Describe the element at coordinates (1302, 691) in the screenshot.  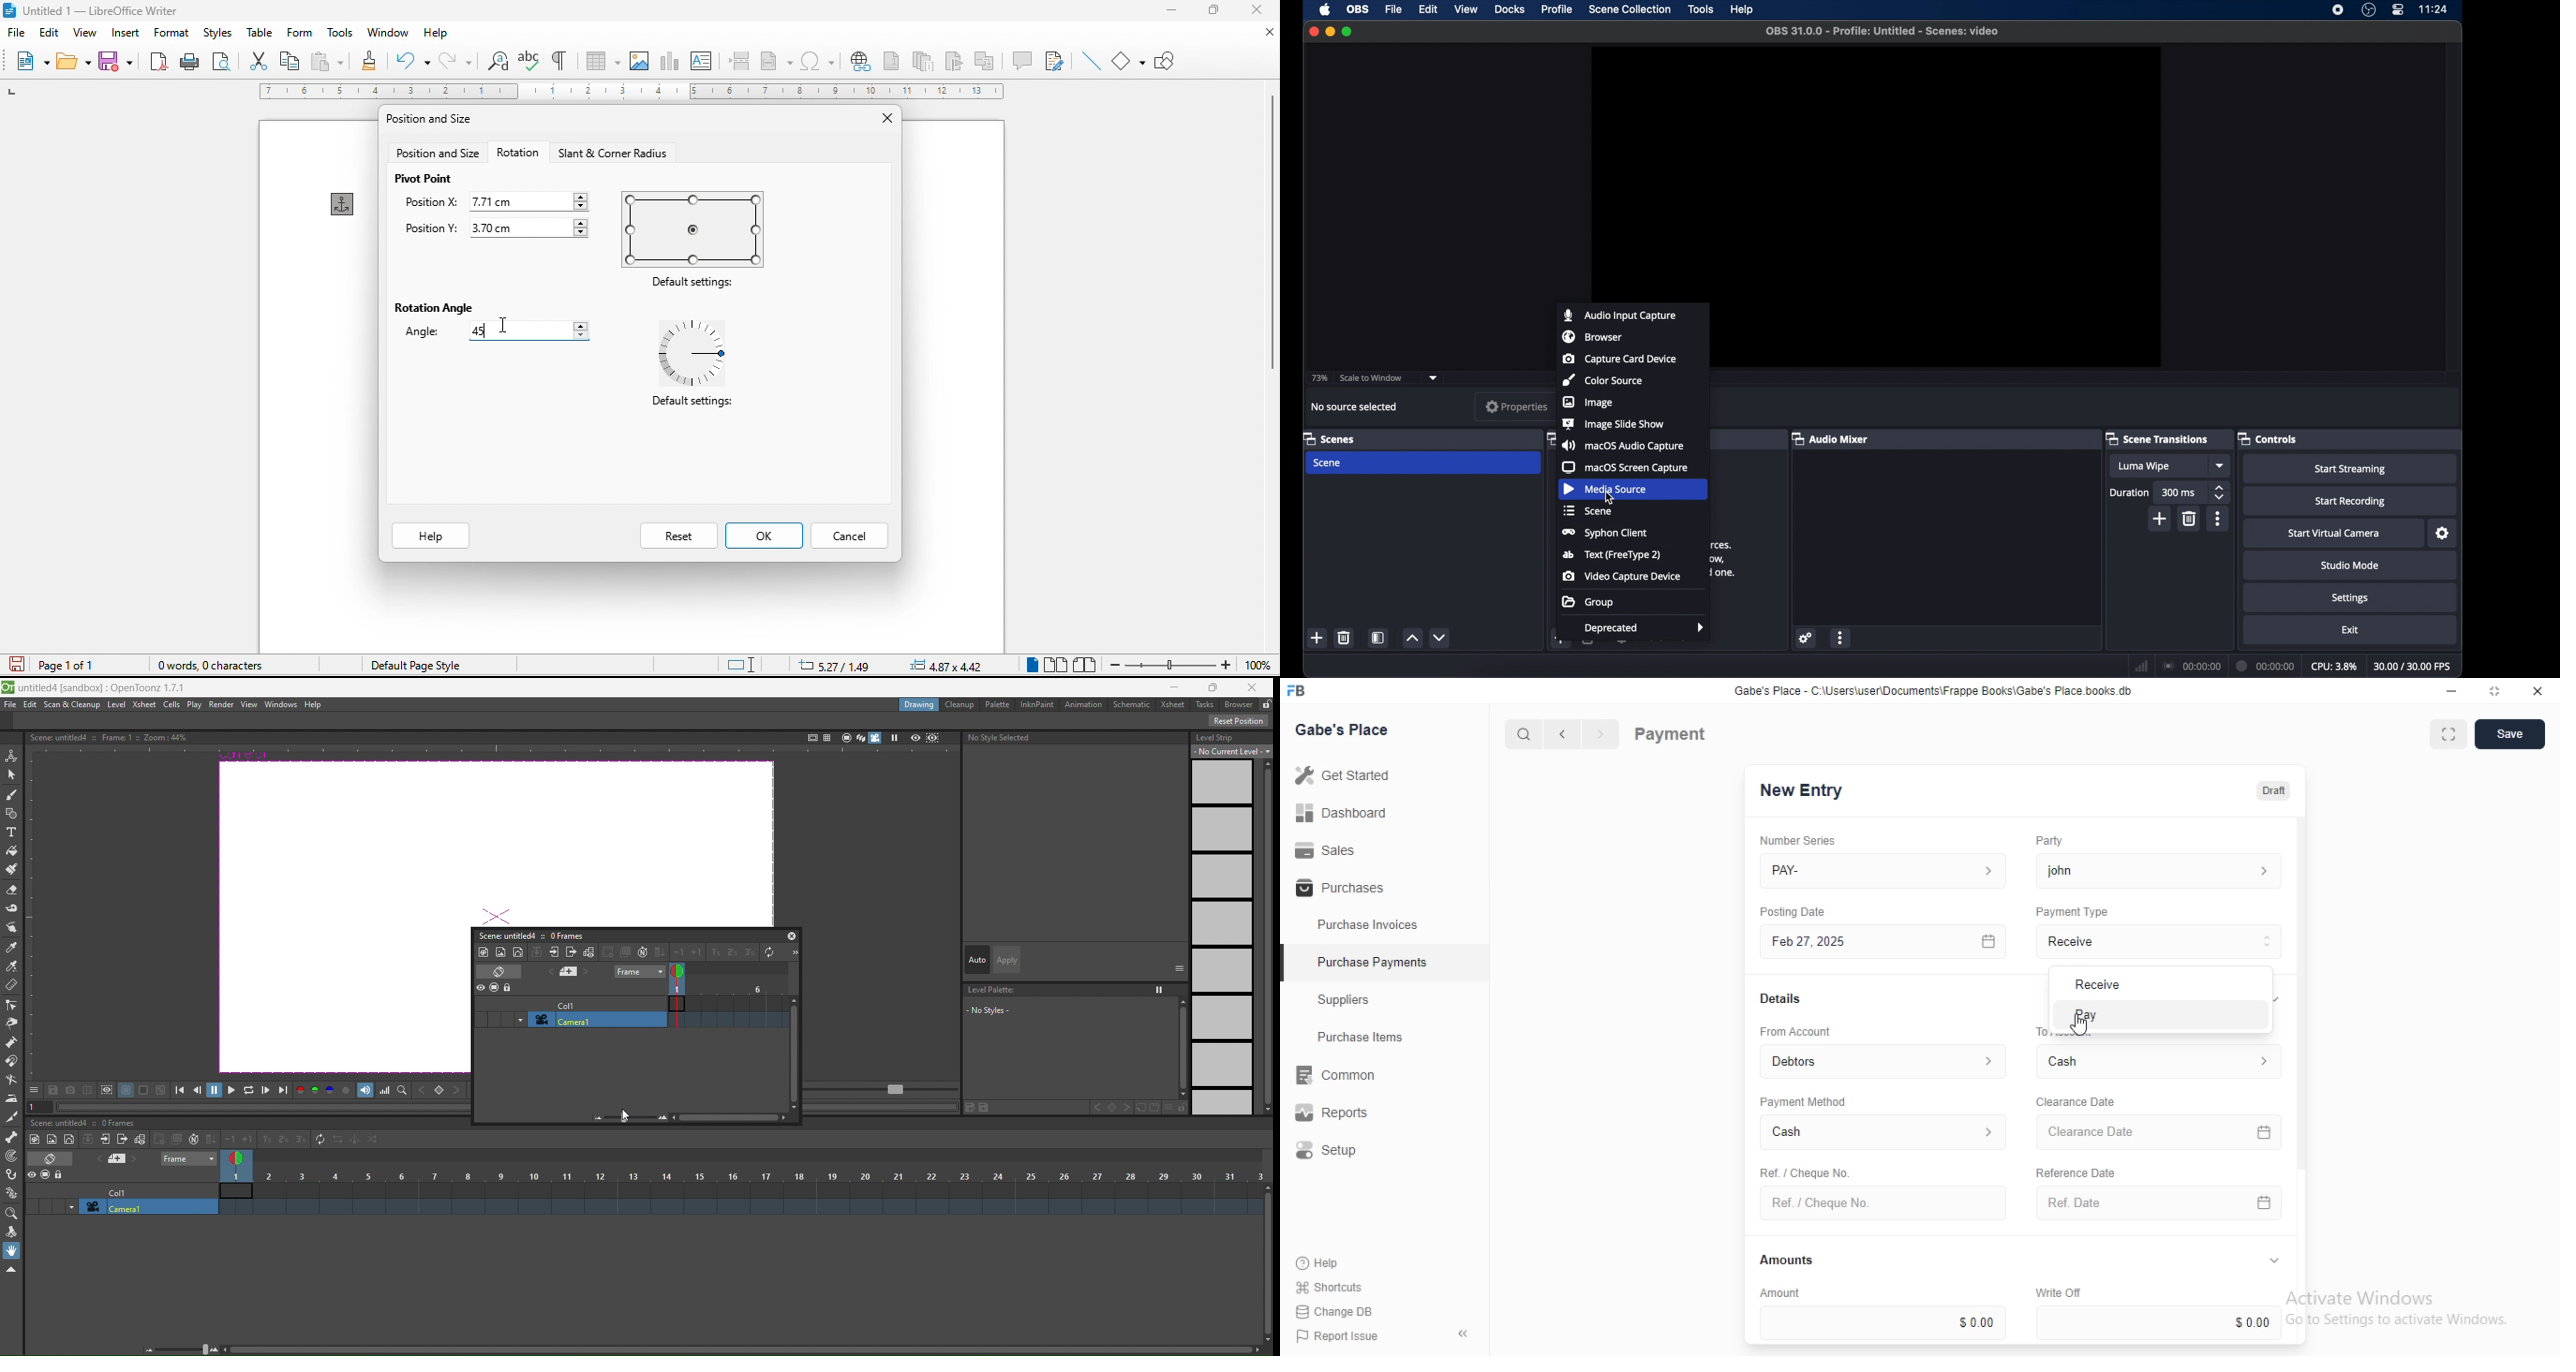
I see `logo` at that location.